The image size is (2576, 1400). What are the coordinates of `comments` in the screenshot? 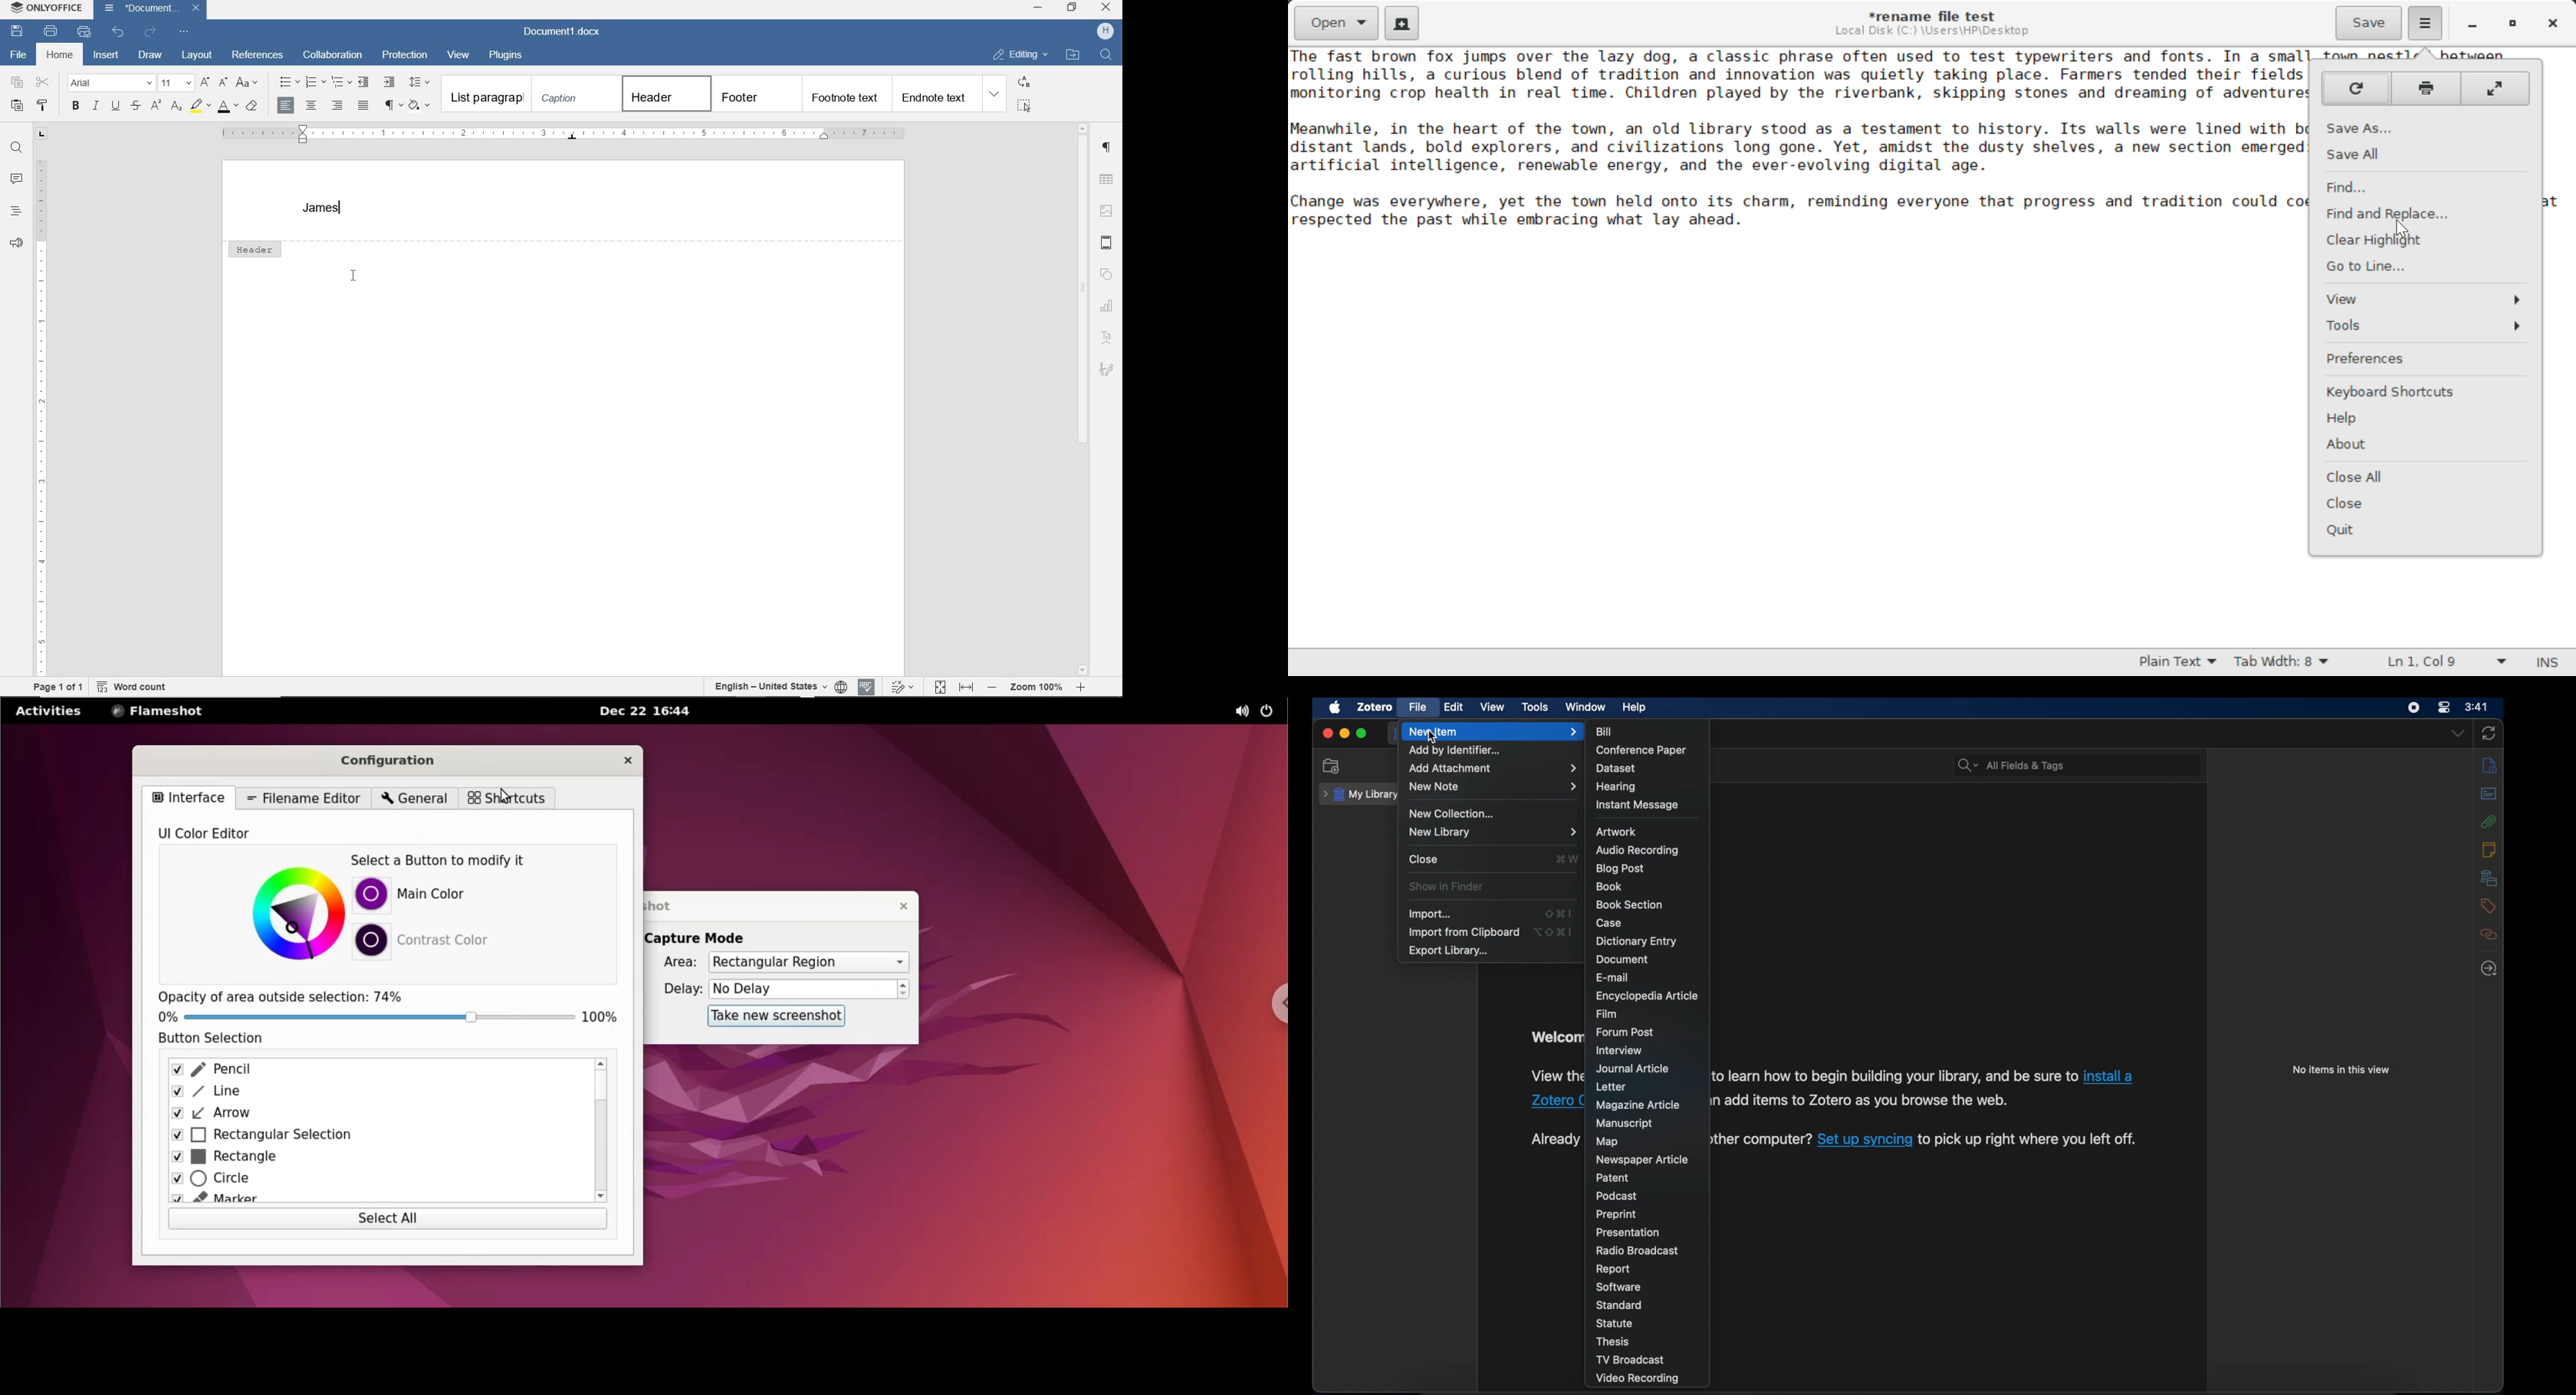 It's located at (15, 179).